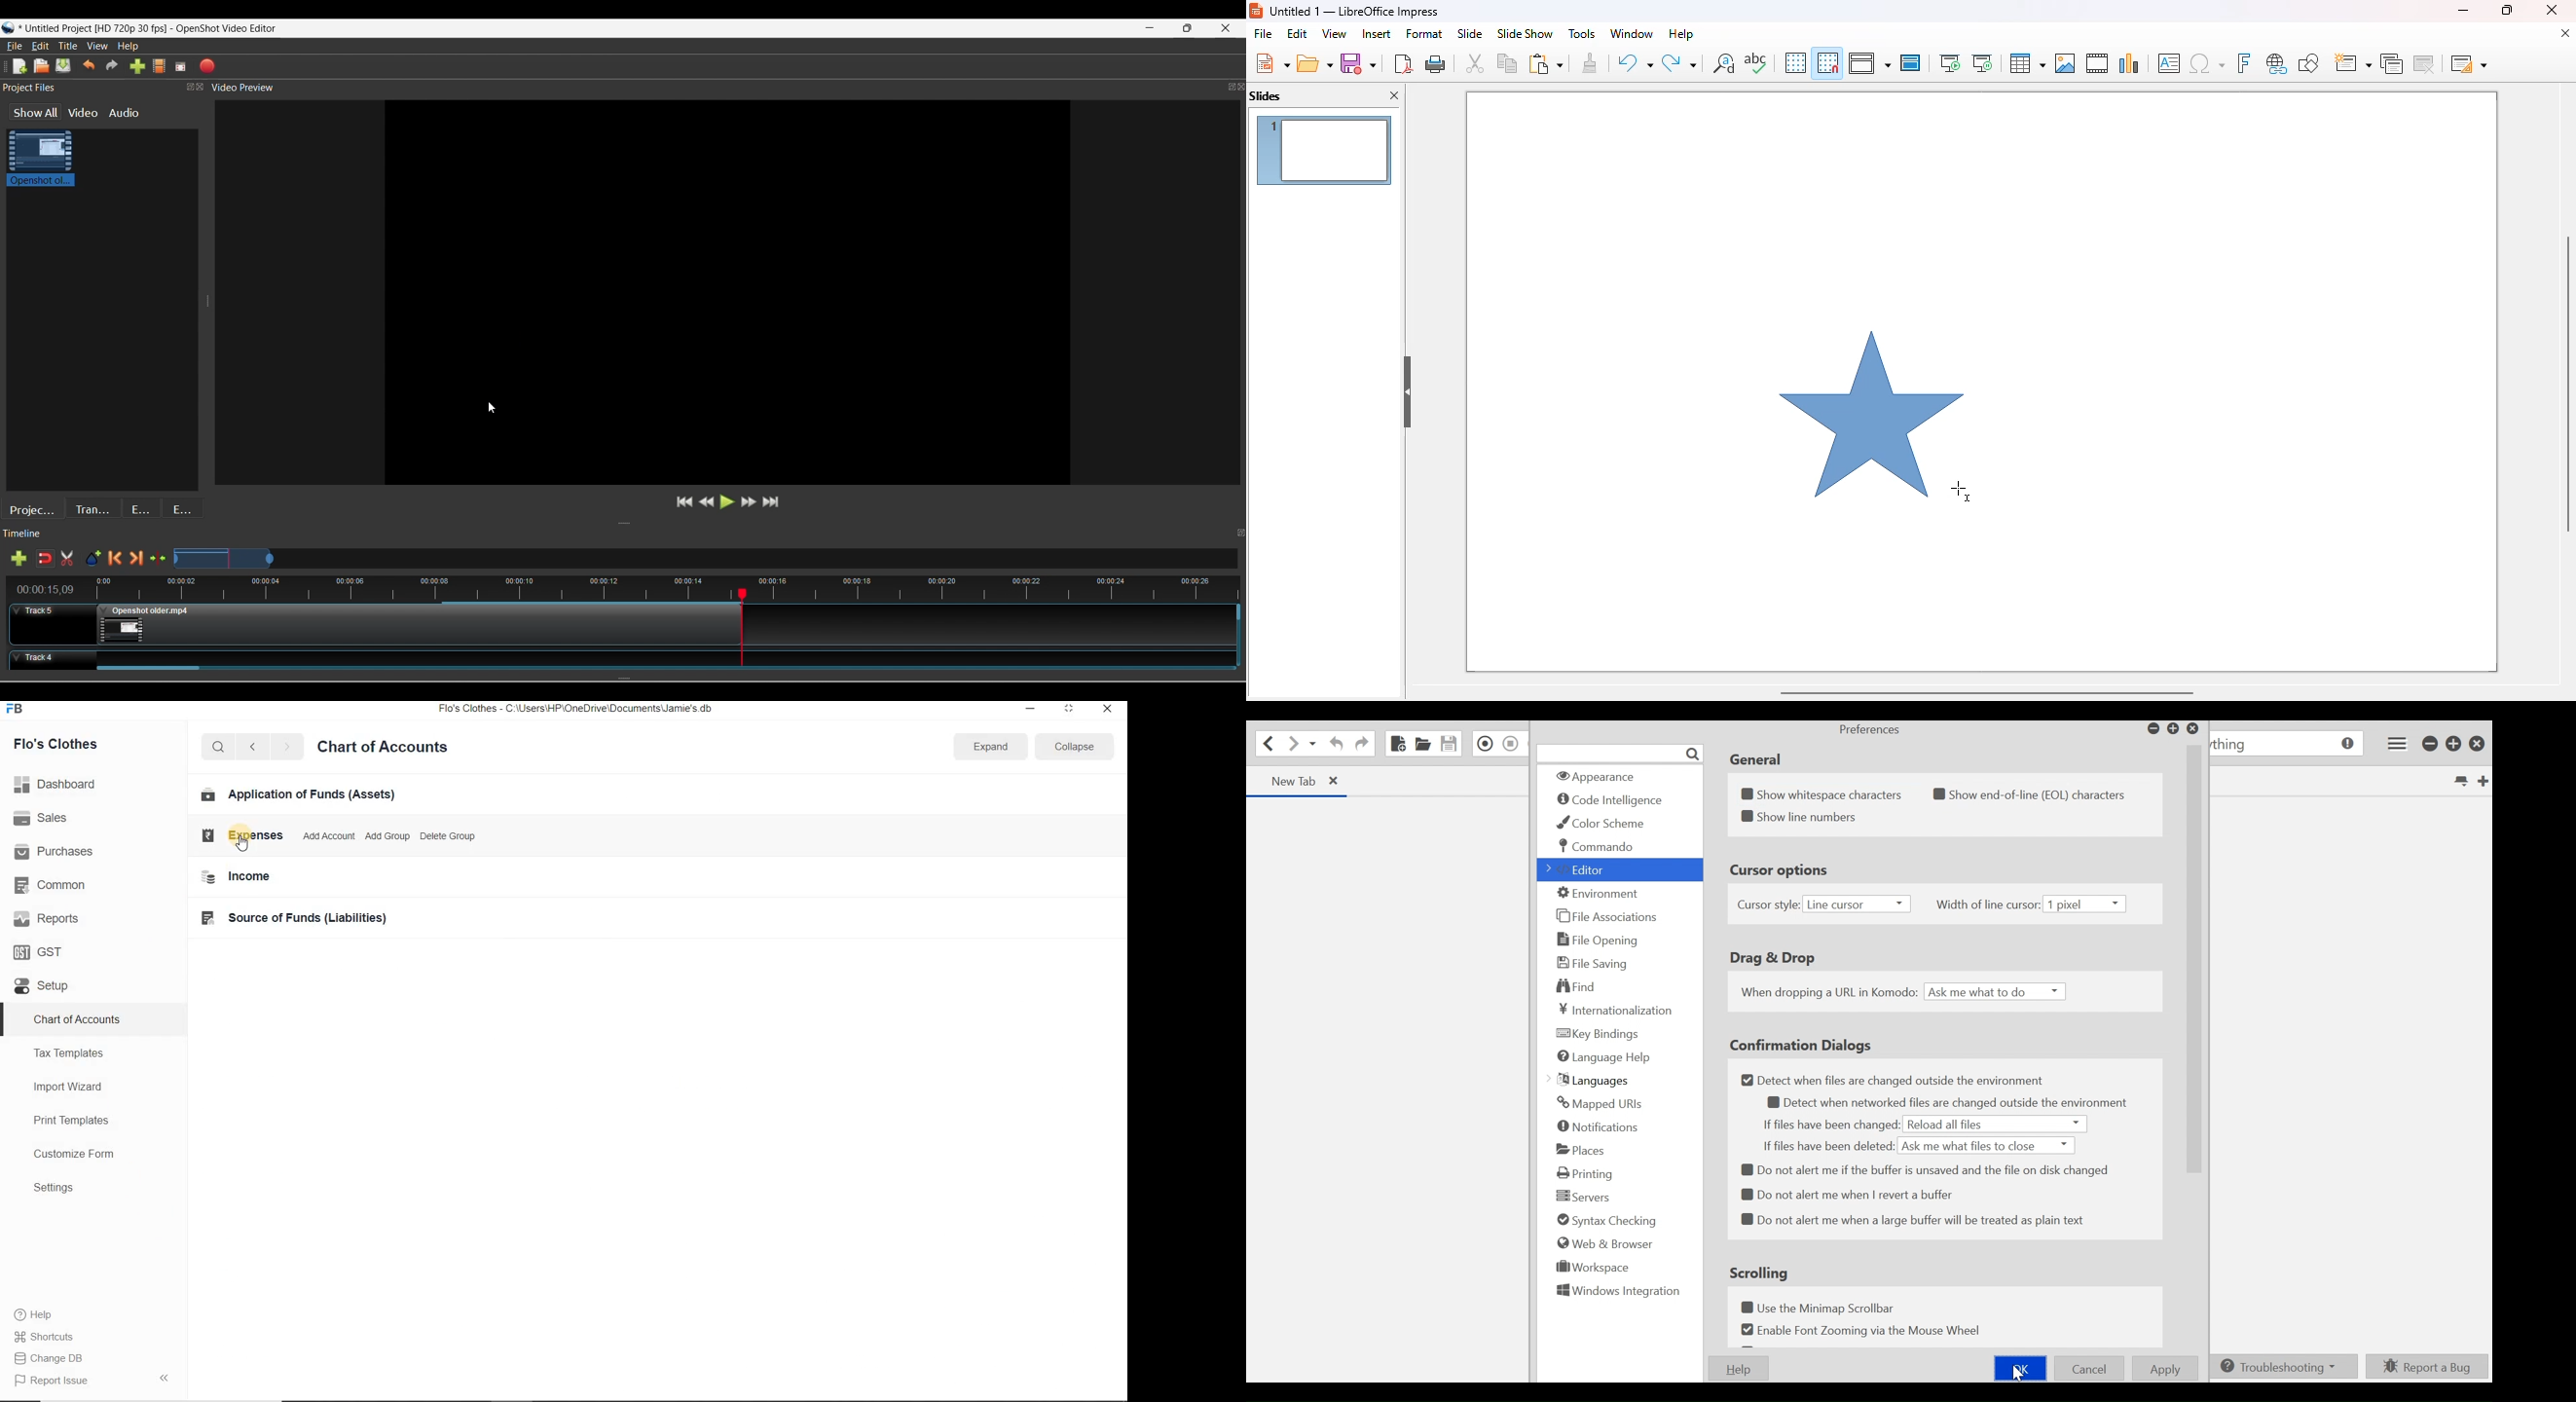 The width and height of the screenshot is (2576, 1428). What do you see at coordinates (1982, 63) in the screenshot?
I see `start from current slide` at bounding box center [1982, 63].